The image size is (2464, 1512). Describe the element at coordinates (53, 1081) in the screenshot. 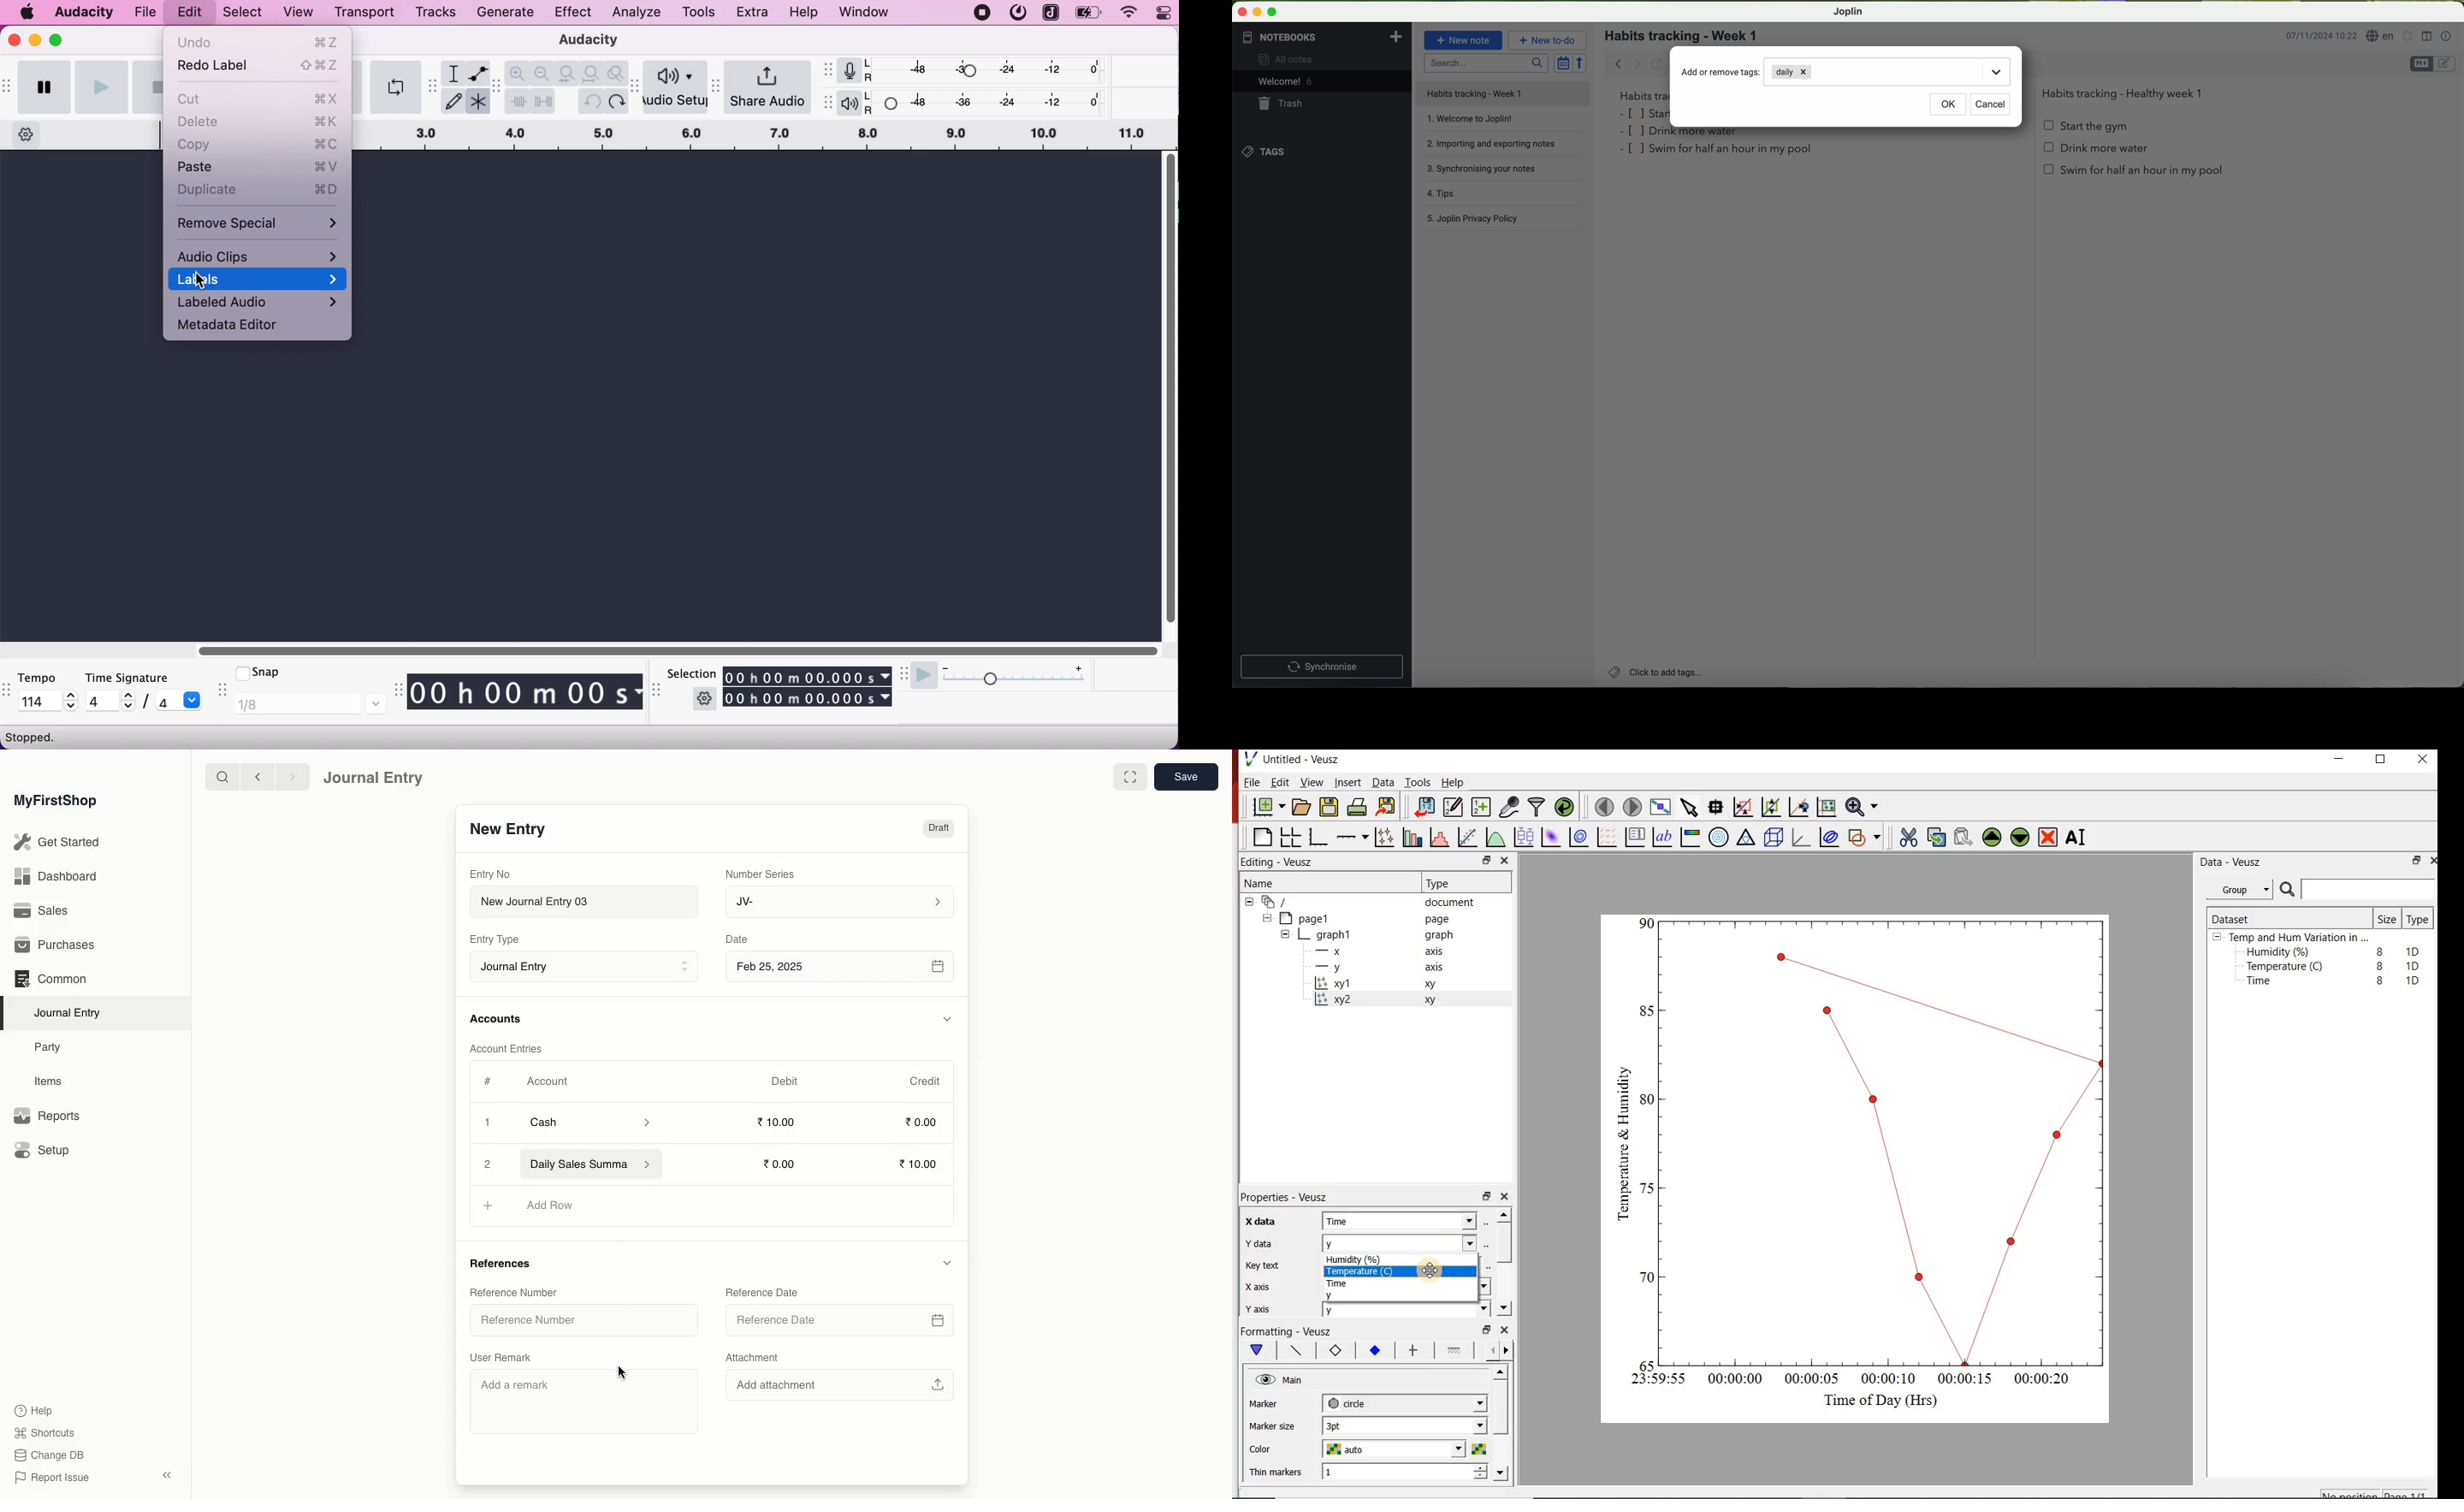

I see `Items` at that location.